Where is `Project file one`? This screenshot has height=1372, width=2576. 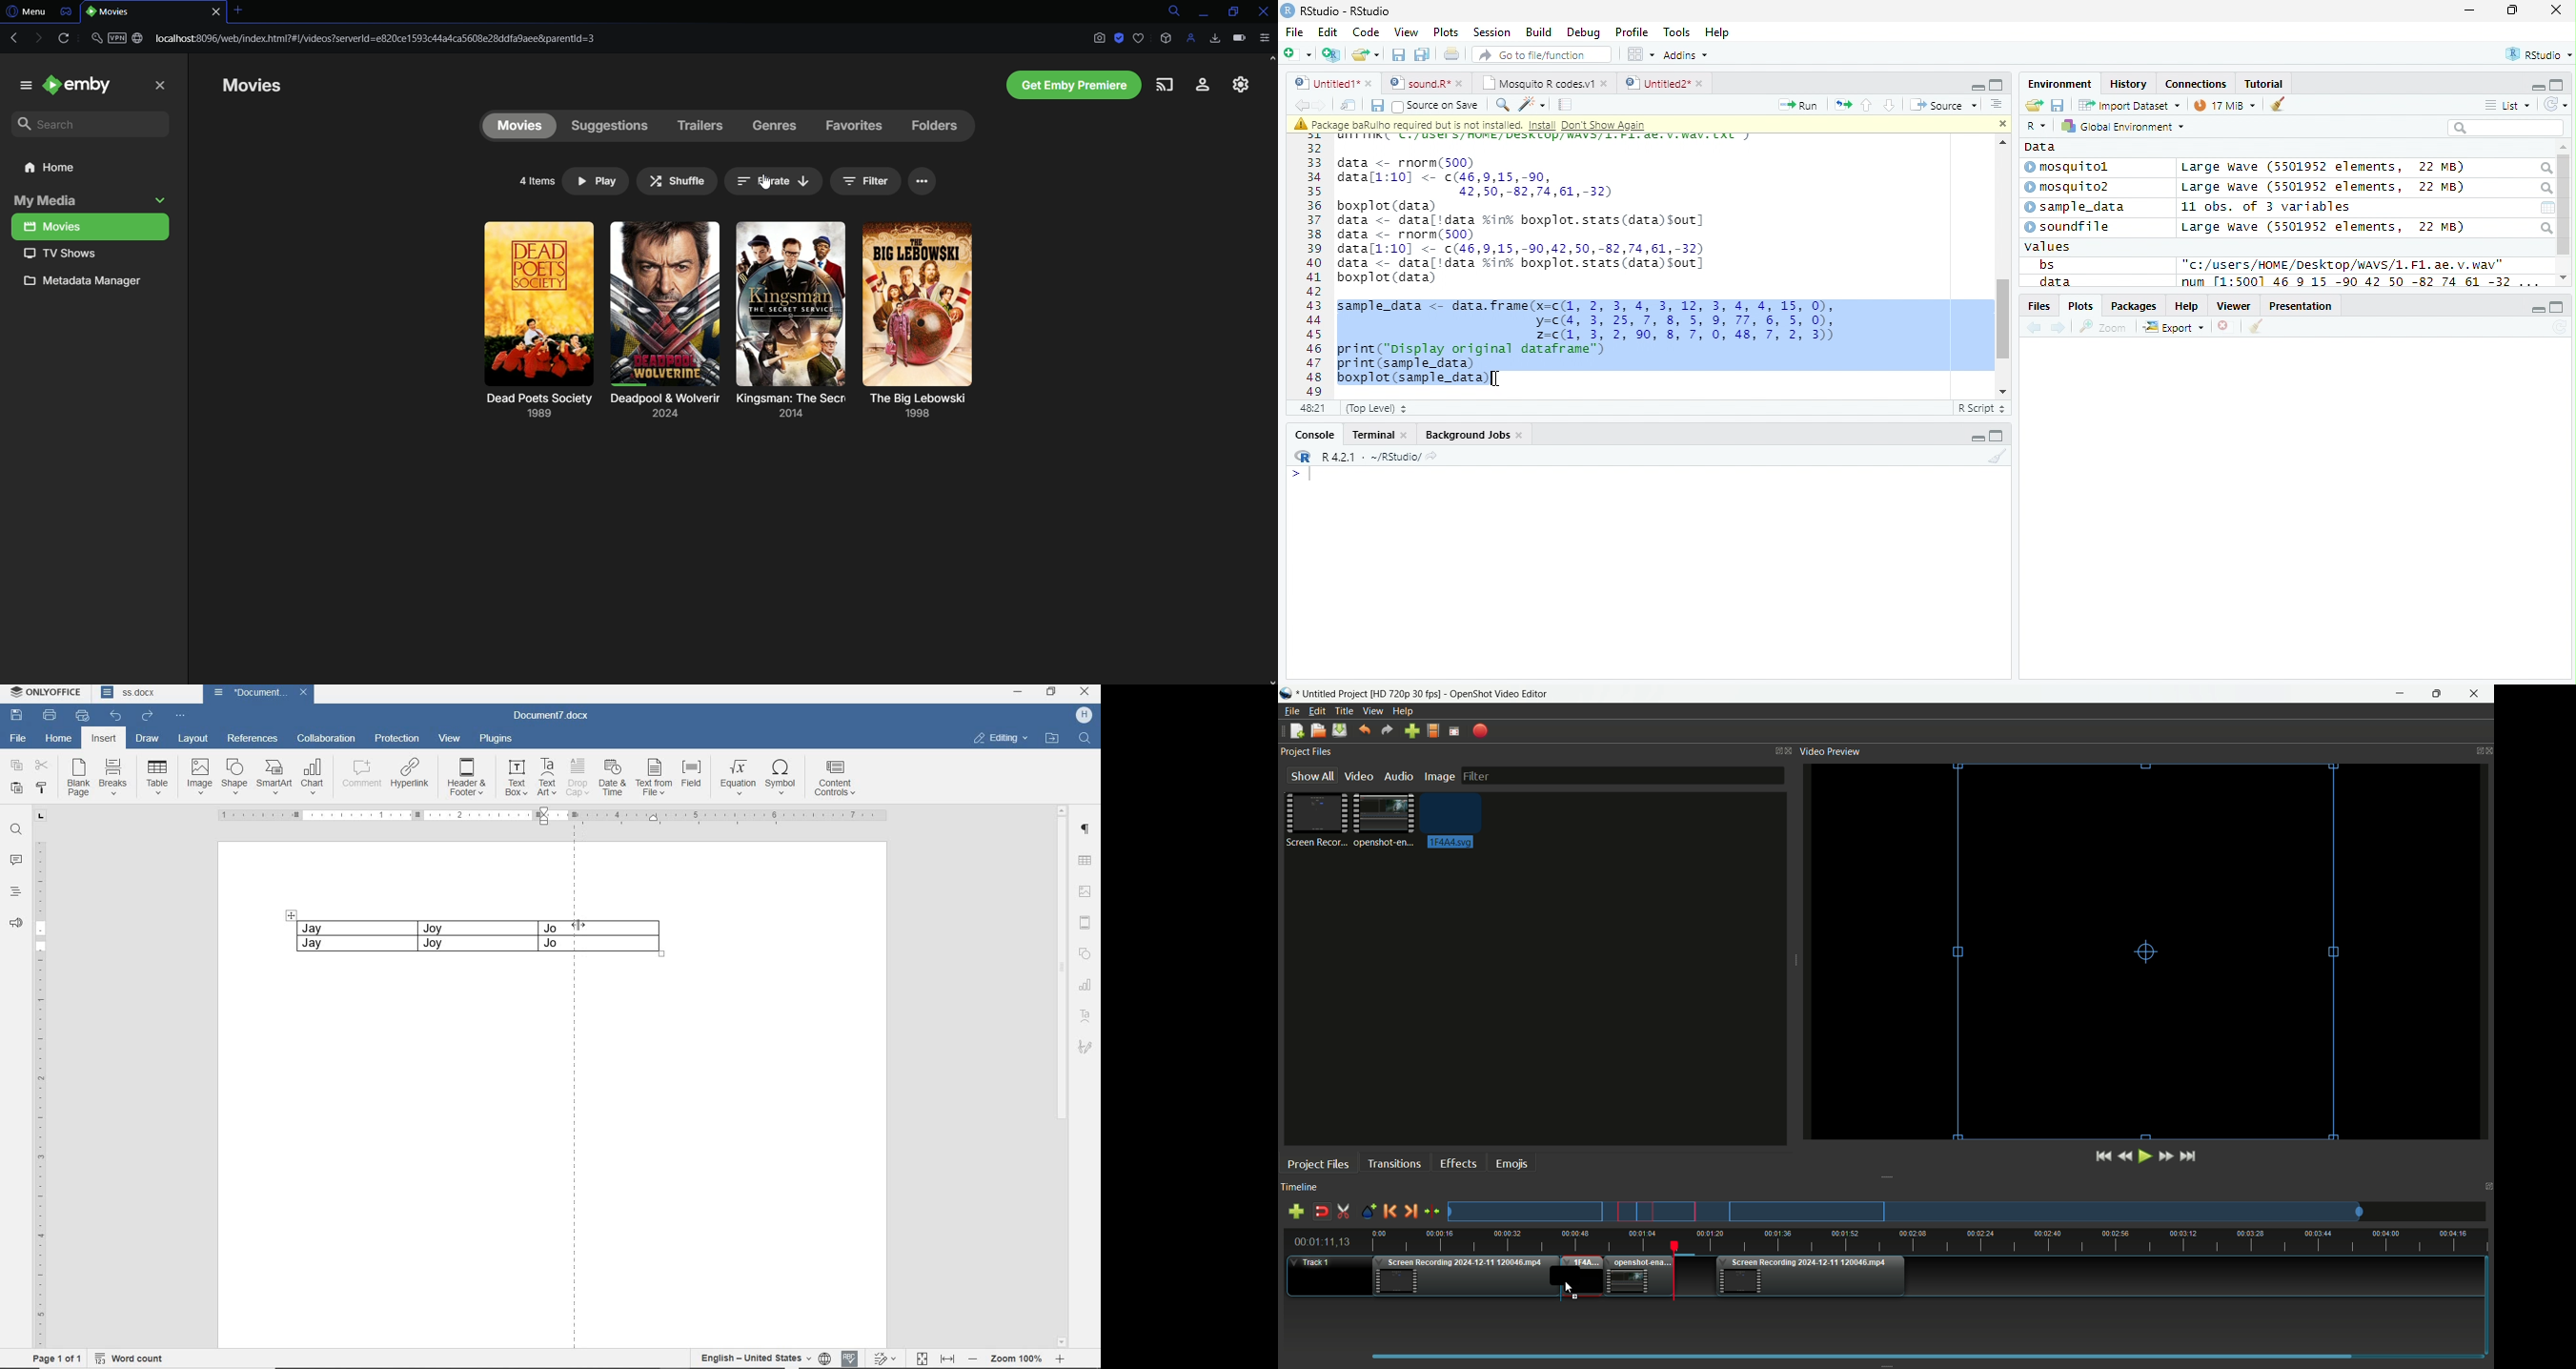
Project file one is located at coordinates (1319, 819).